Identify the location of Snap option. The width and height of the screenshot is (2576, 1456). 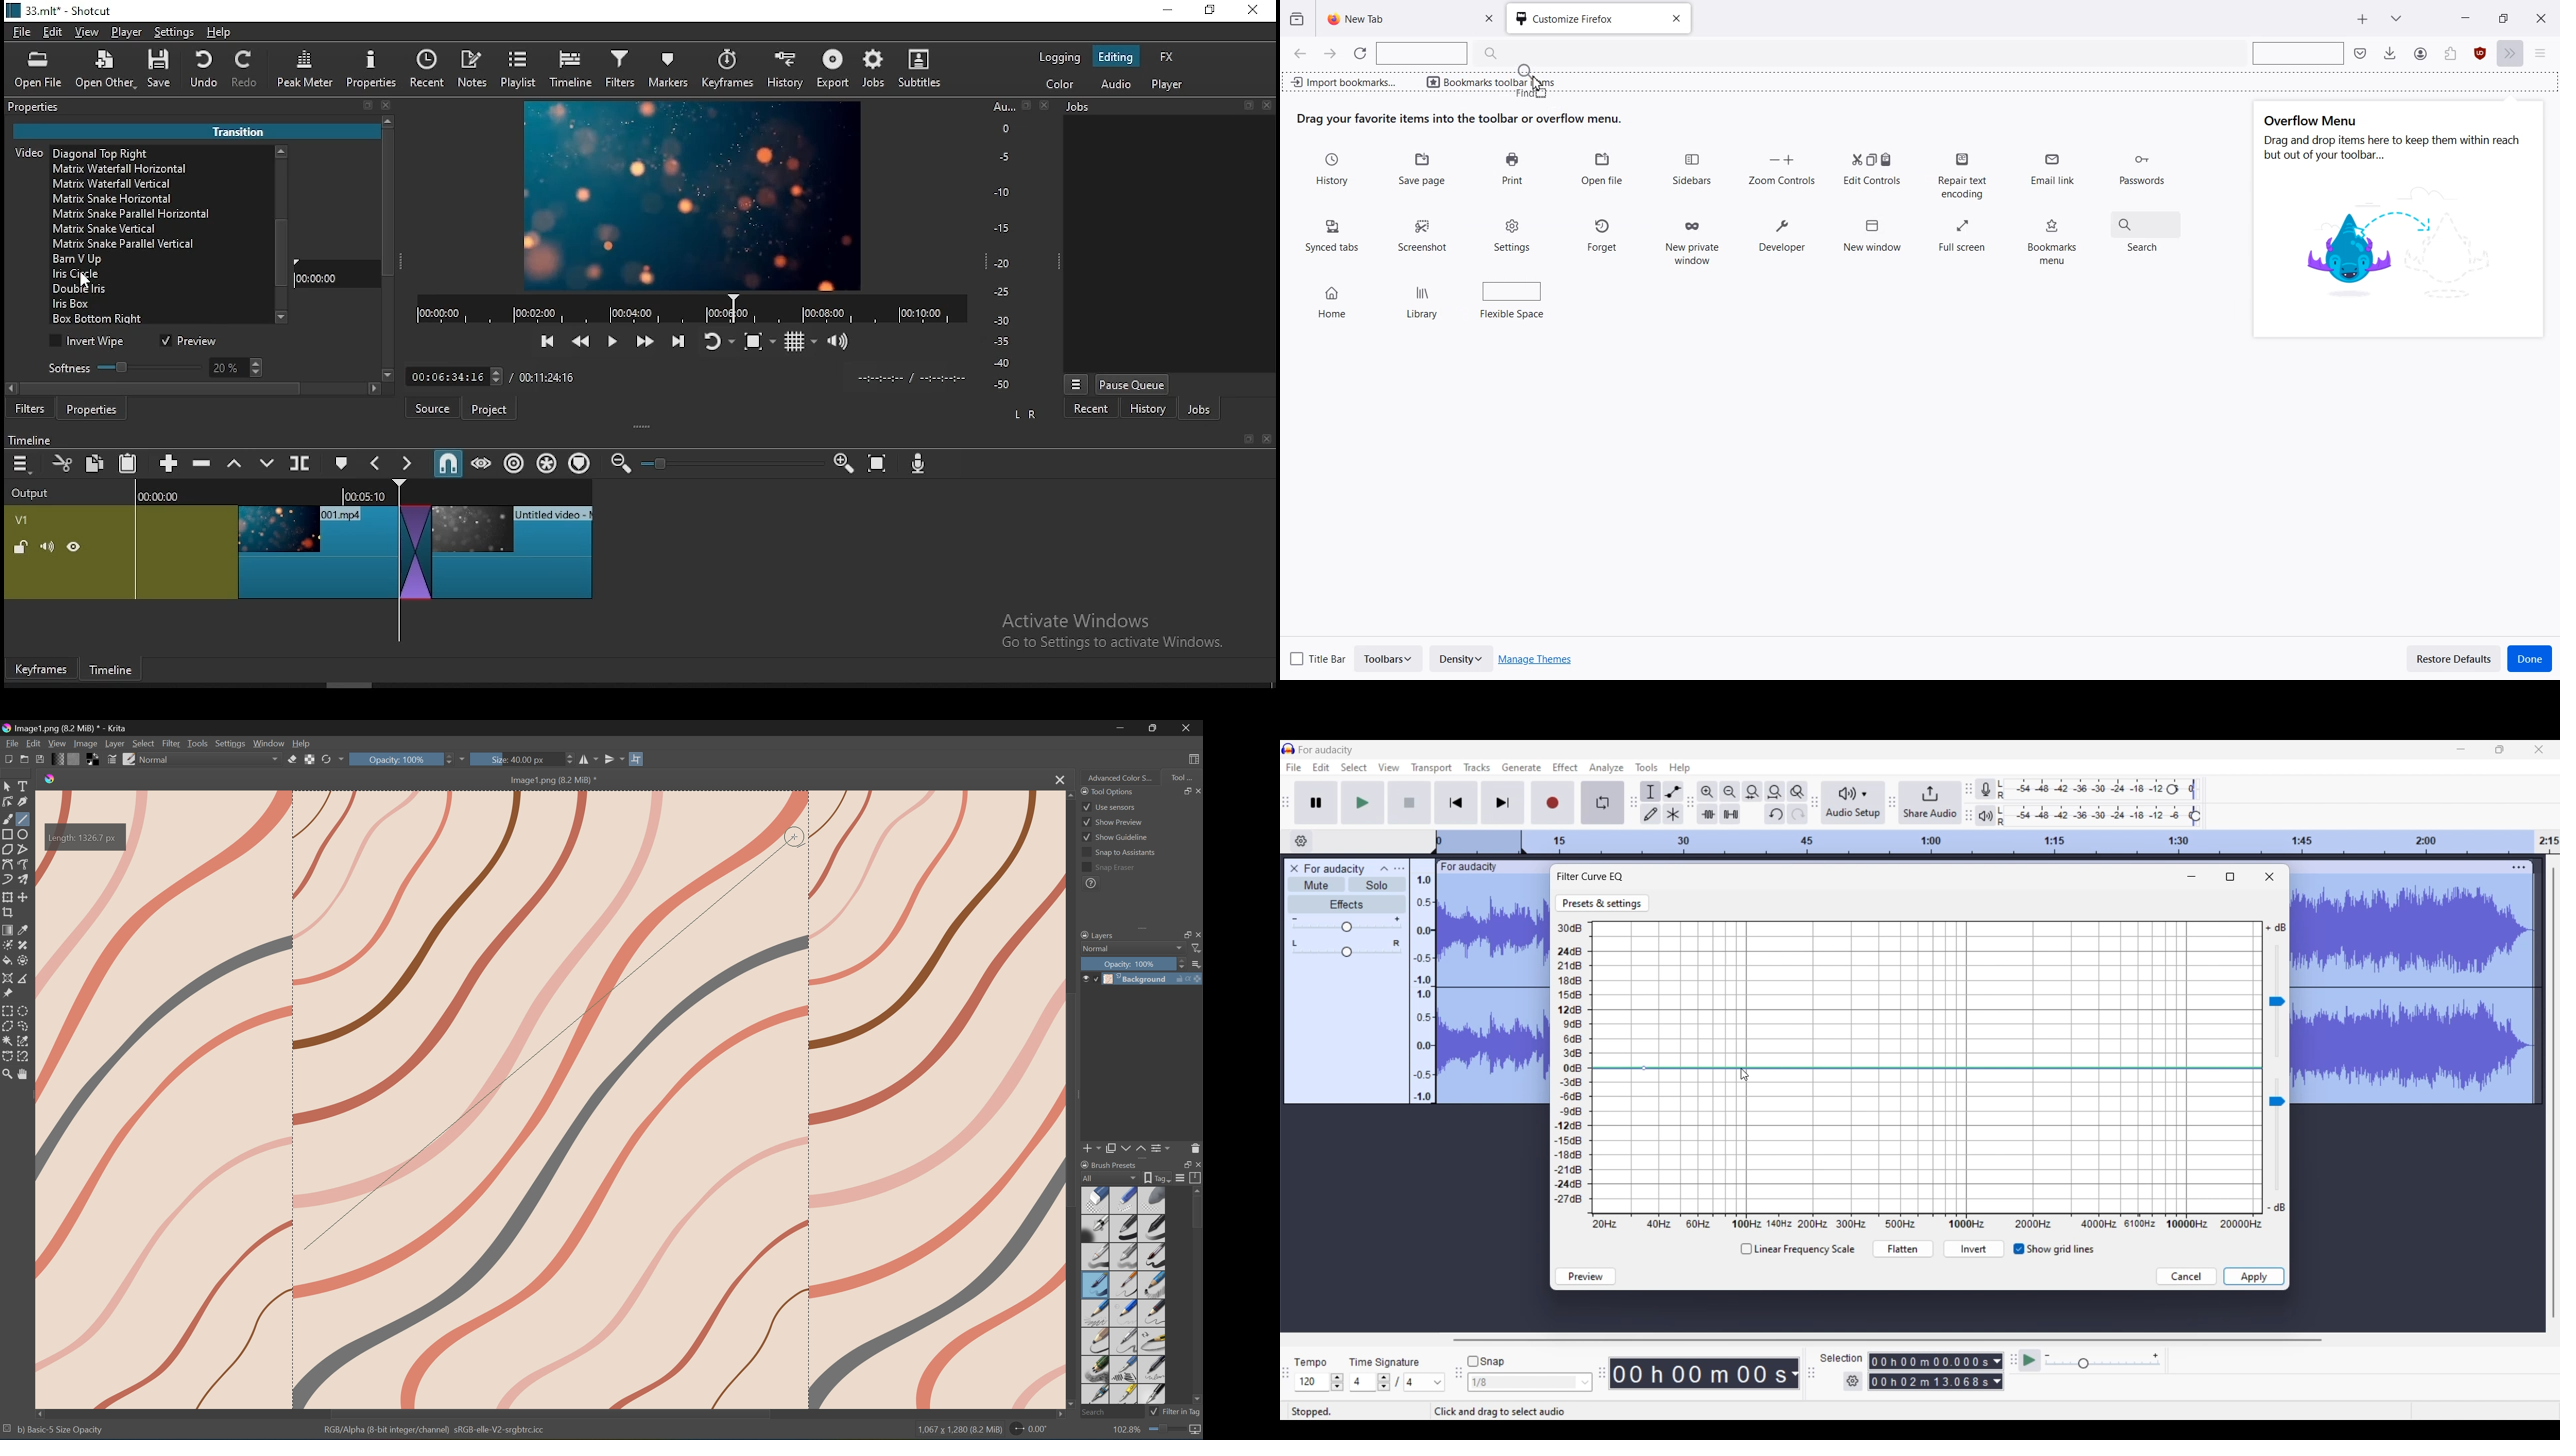
(1586, 1383).